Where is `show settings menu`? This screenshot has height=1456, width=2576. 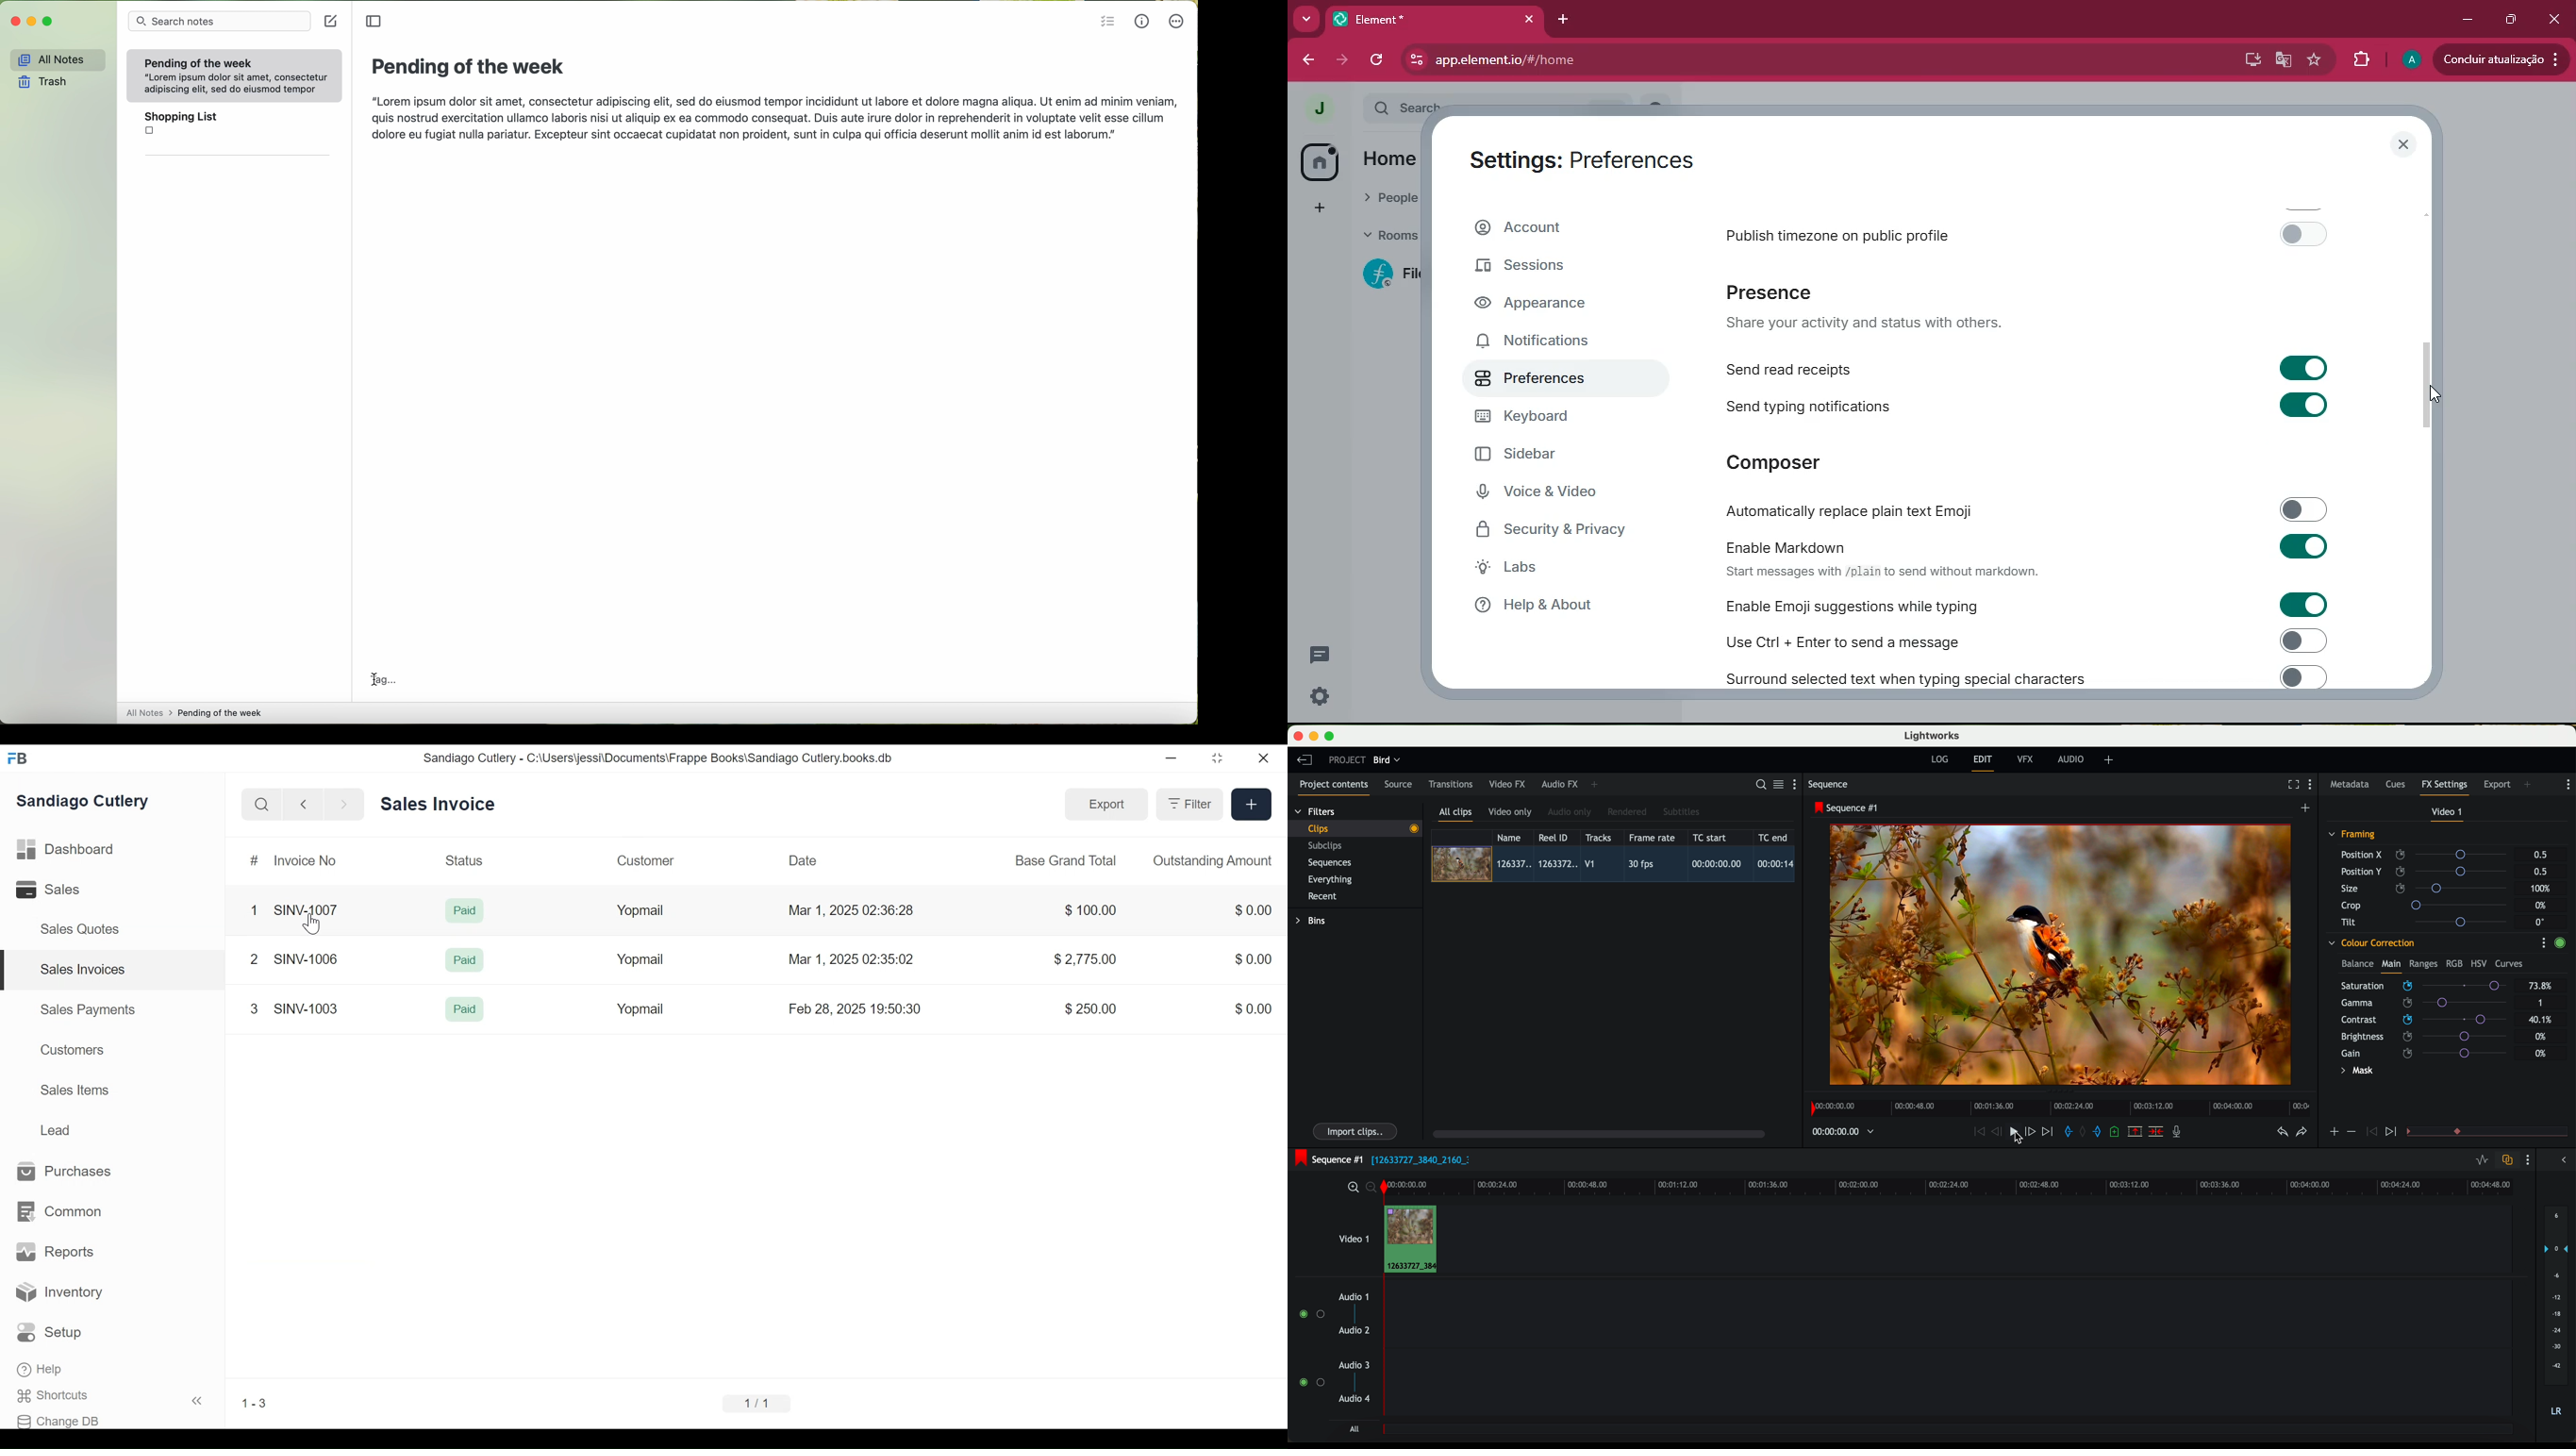 show settings menu is located at coordinates (2526, 1160).